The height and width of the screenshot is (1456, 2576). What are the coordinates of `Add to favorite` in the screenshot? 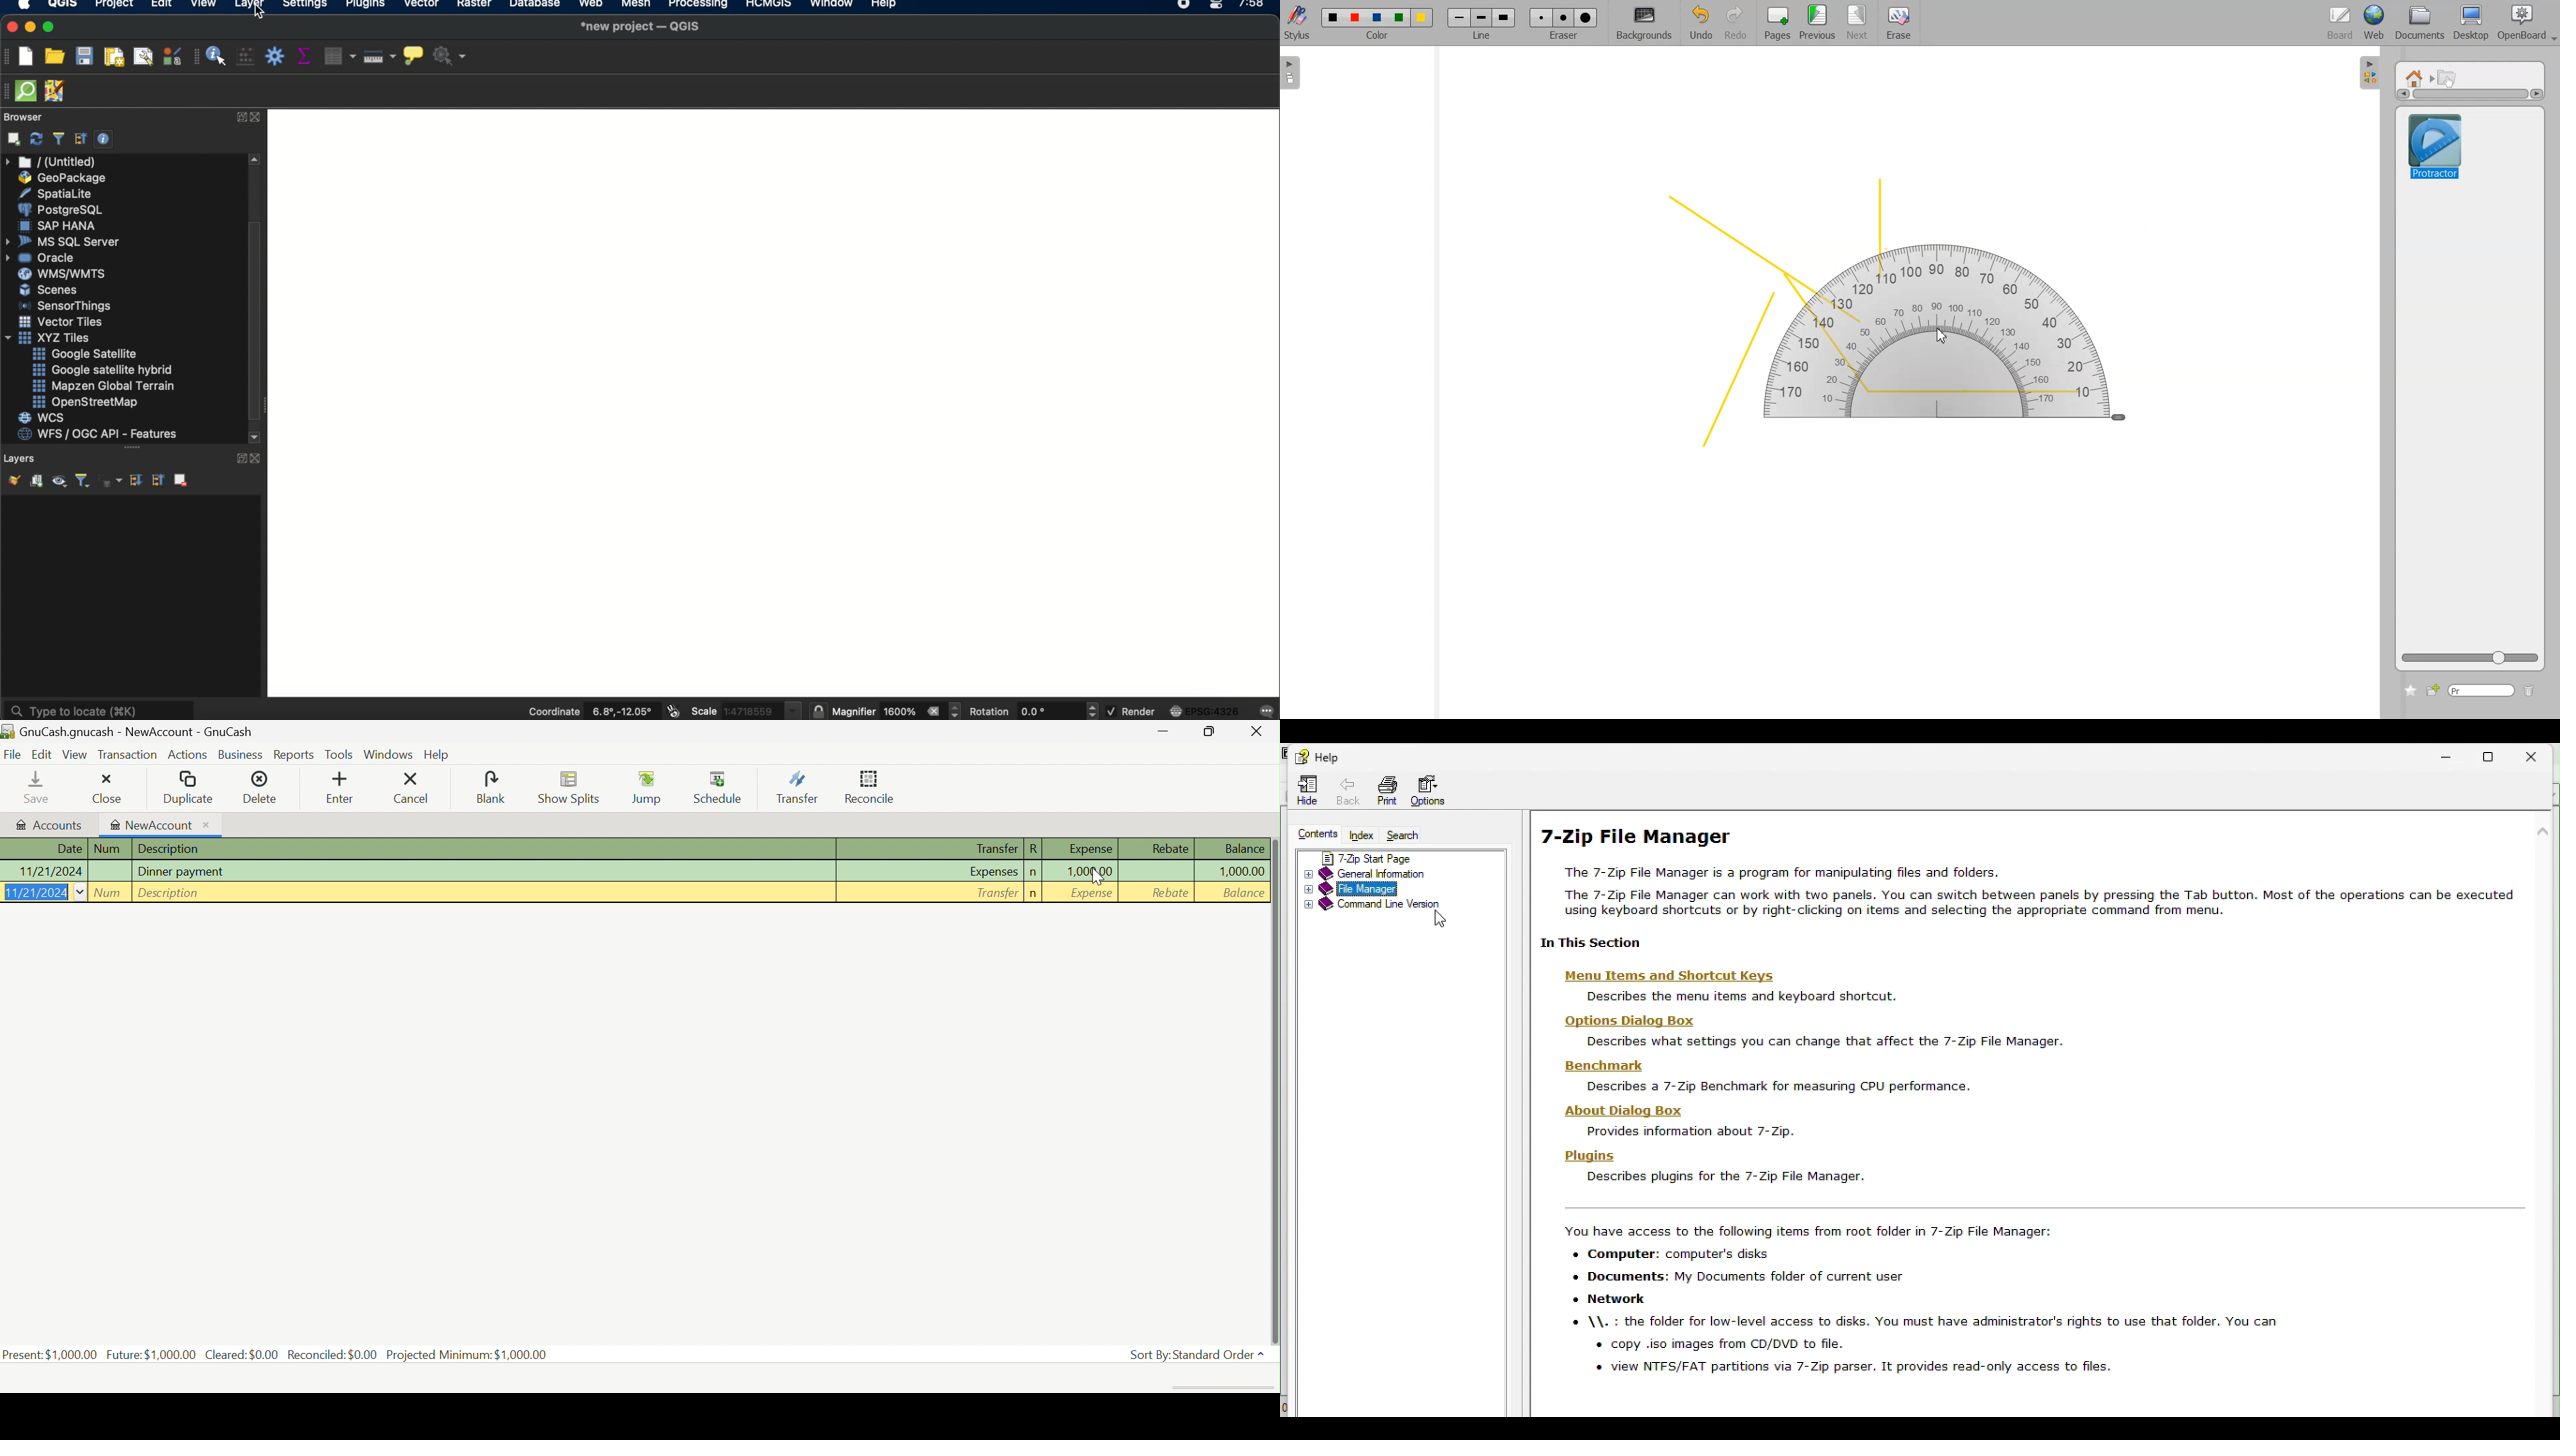 It's located at (2410, 691).